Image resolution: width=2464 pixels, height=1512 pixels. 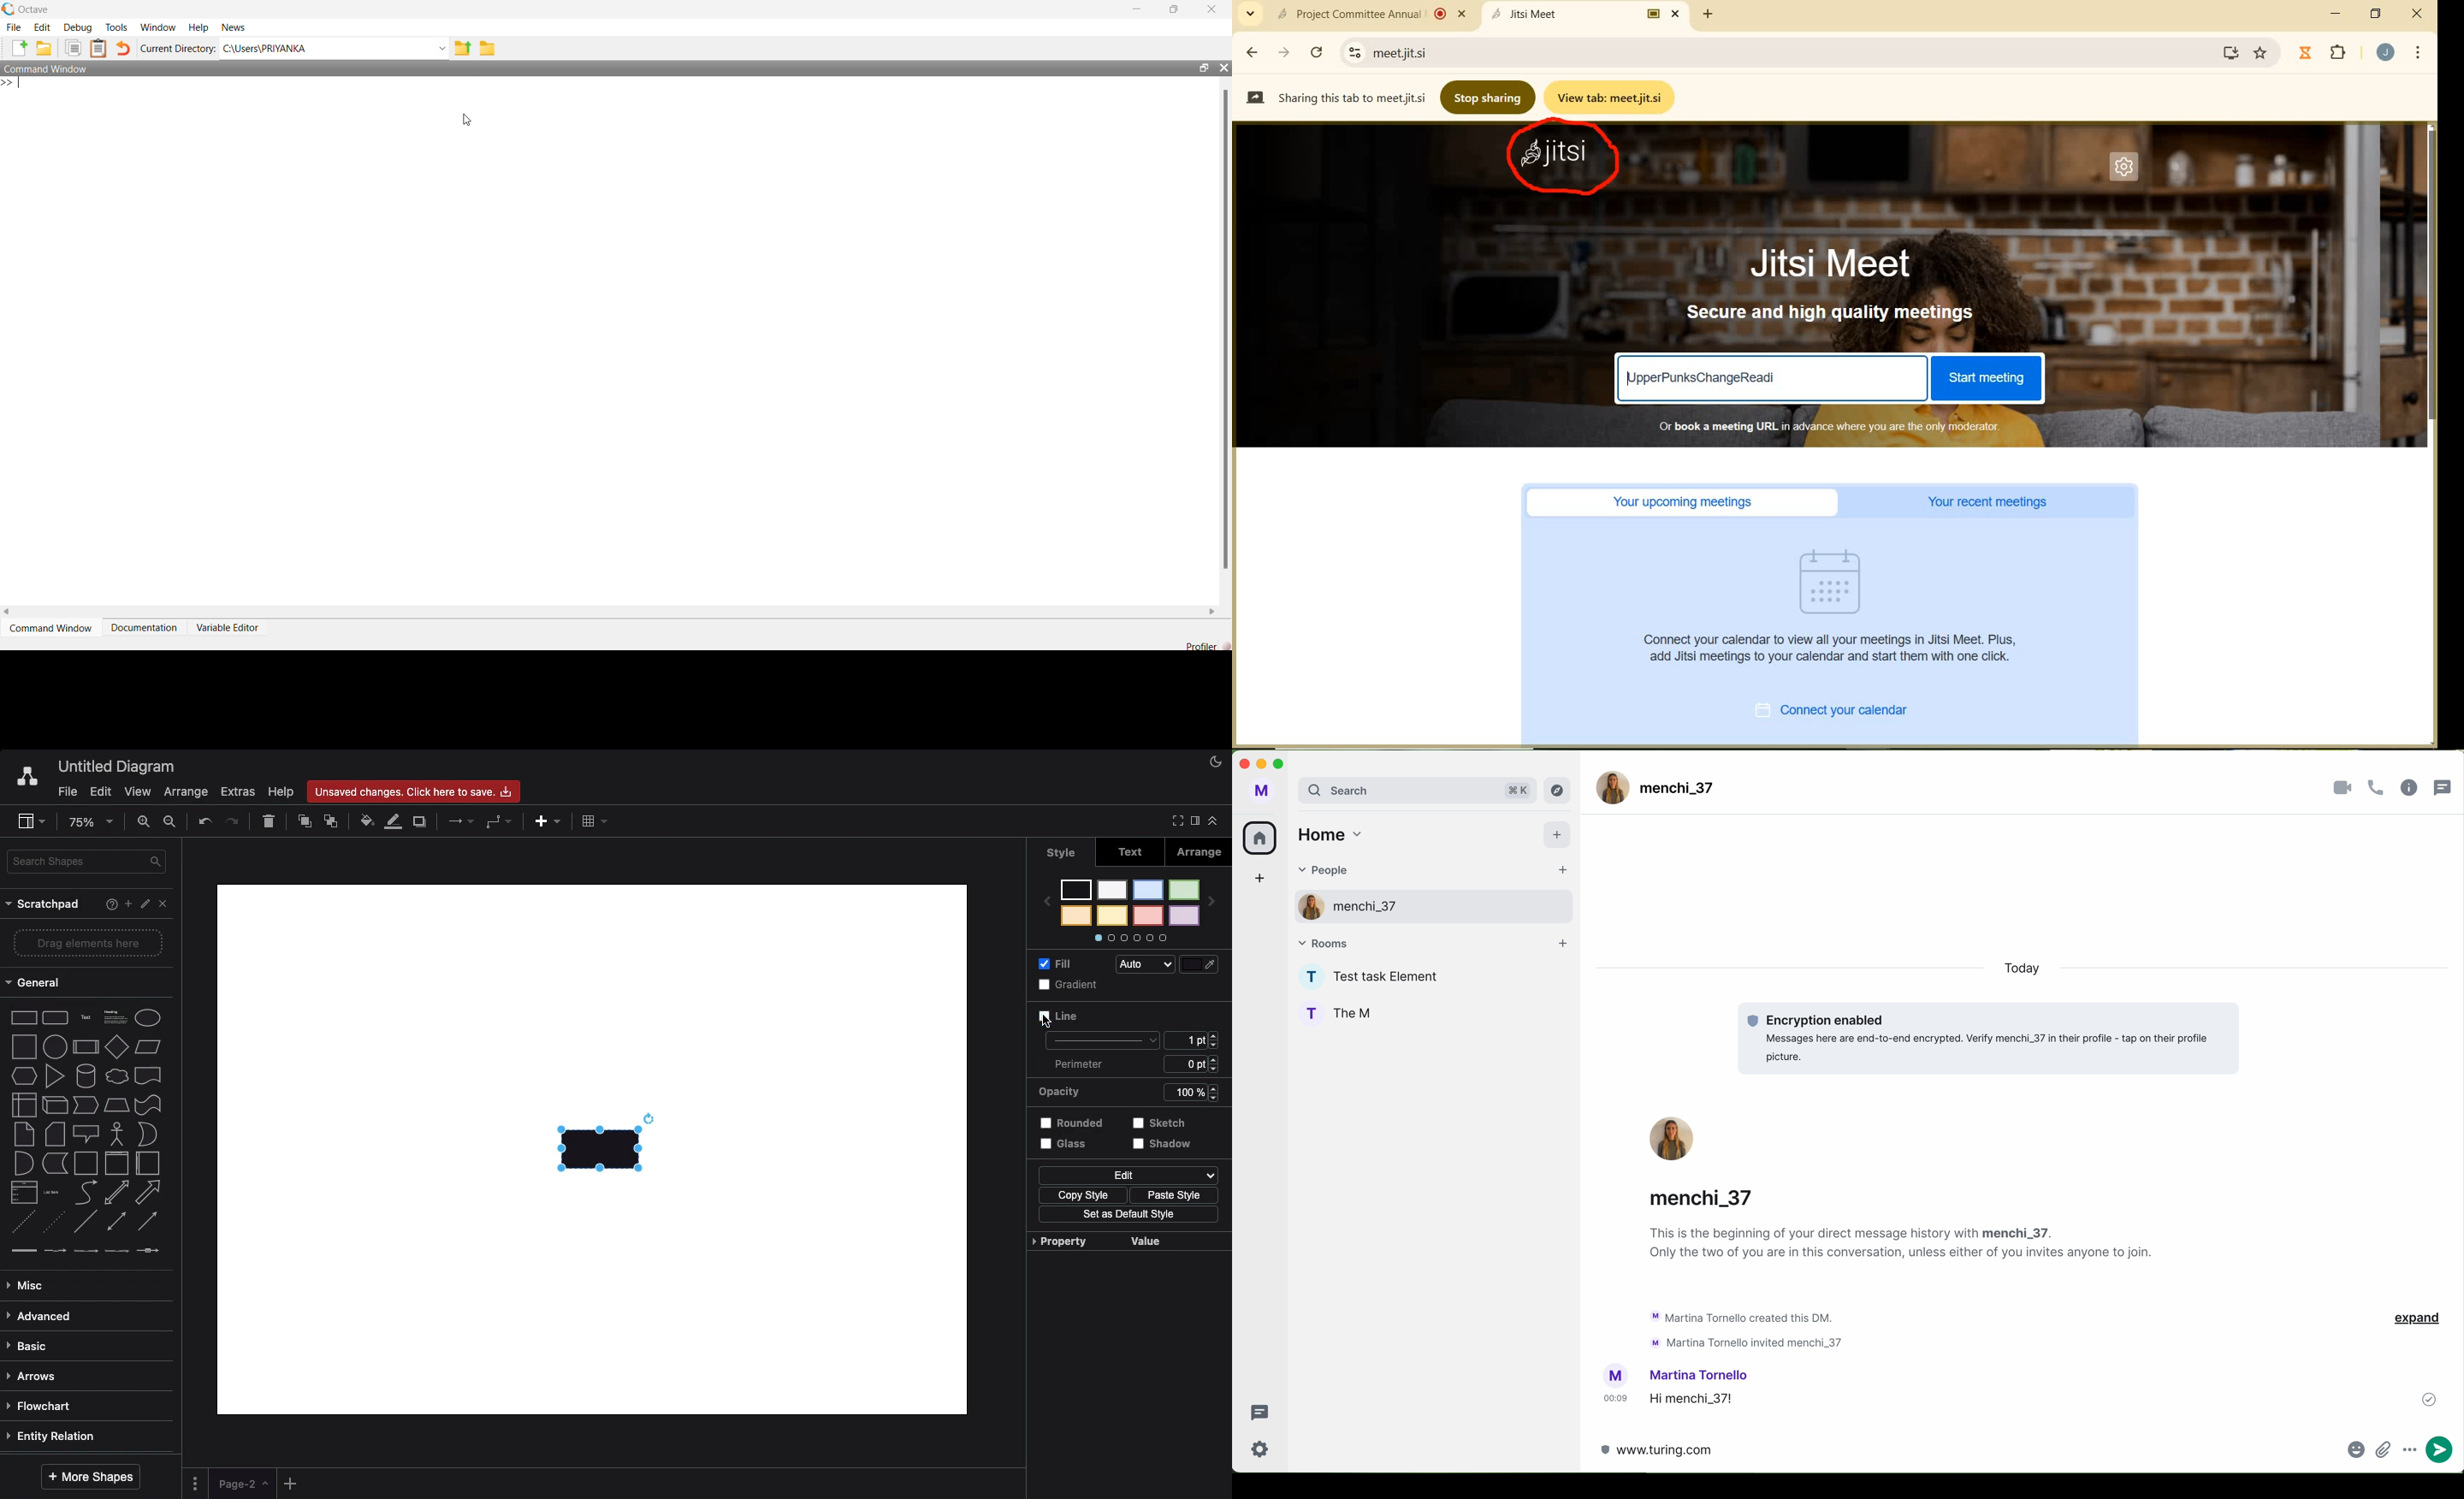 I want to click on MINIMIZE, so click(x=2338, y=14).